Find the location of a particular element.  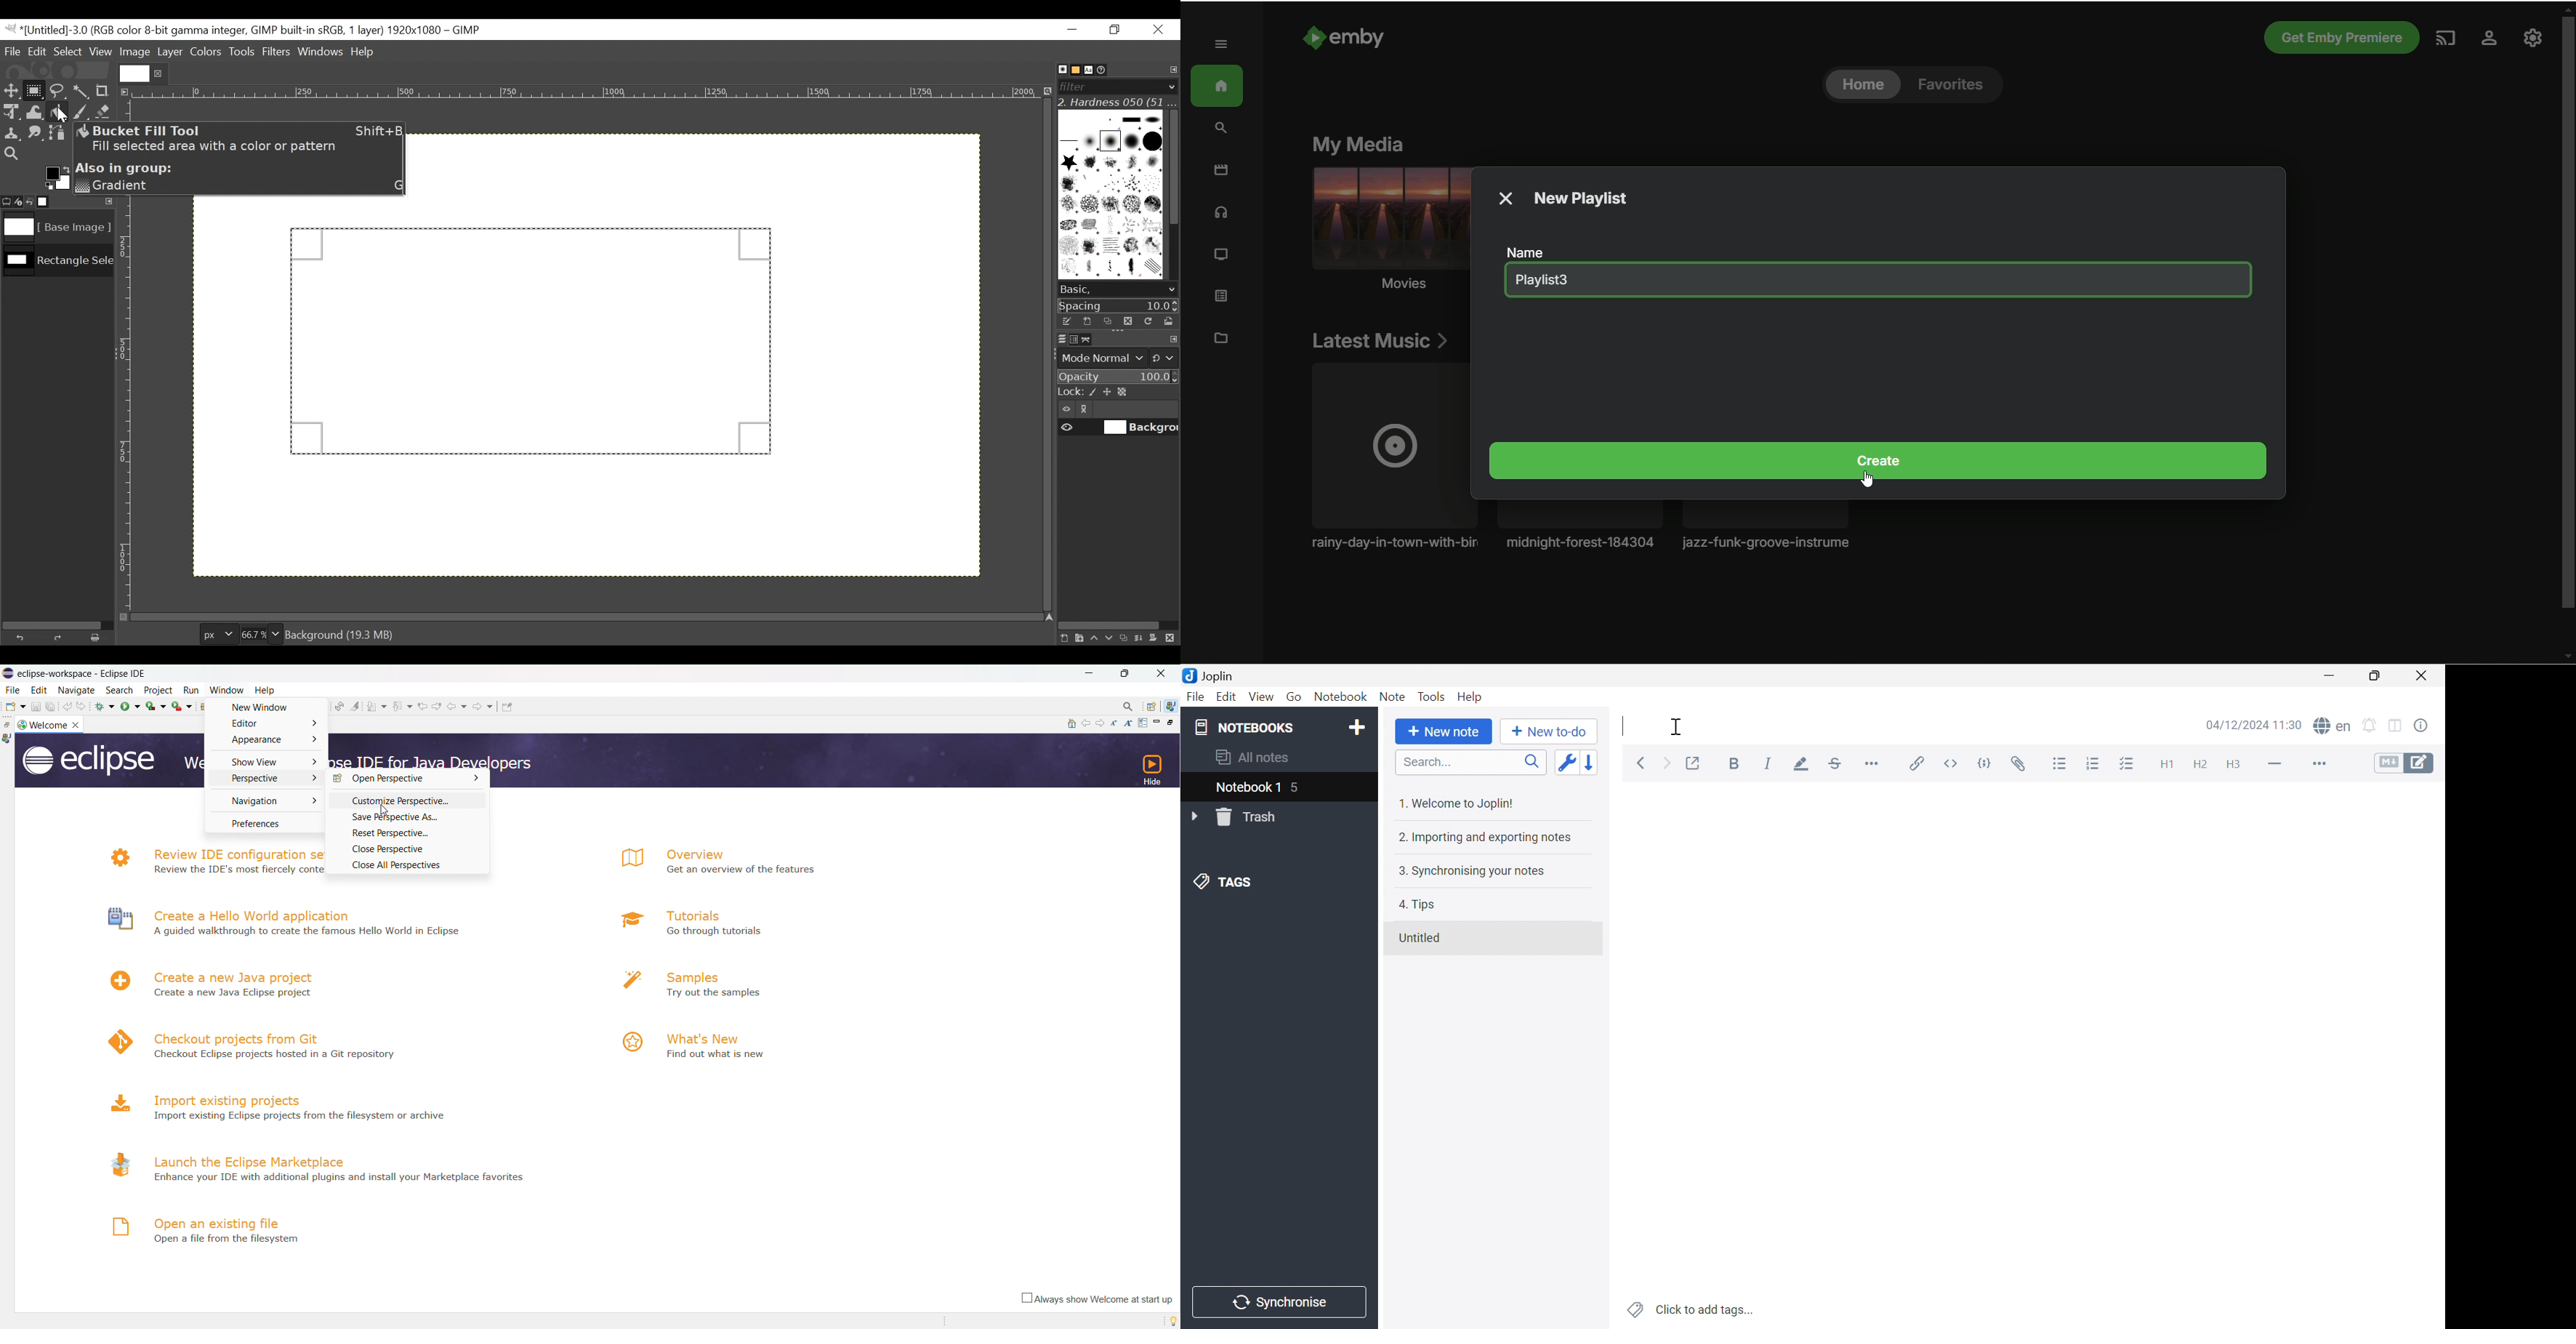

merge the layer is located at coordinates (1142, 637).